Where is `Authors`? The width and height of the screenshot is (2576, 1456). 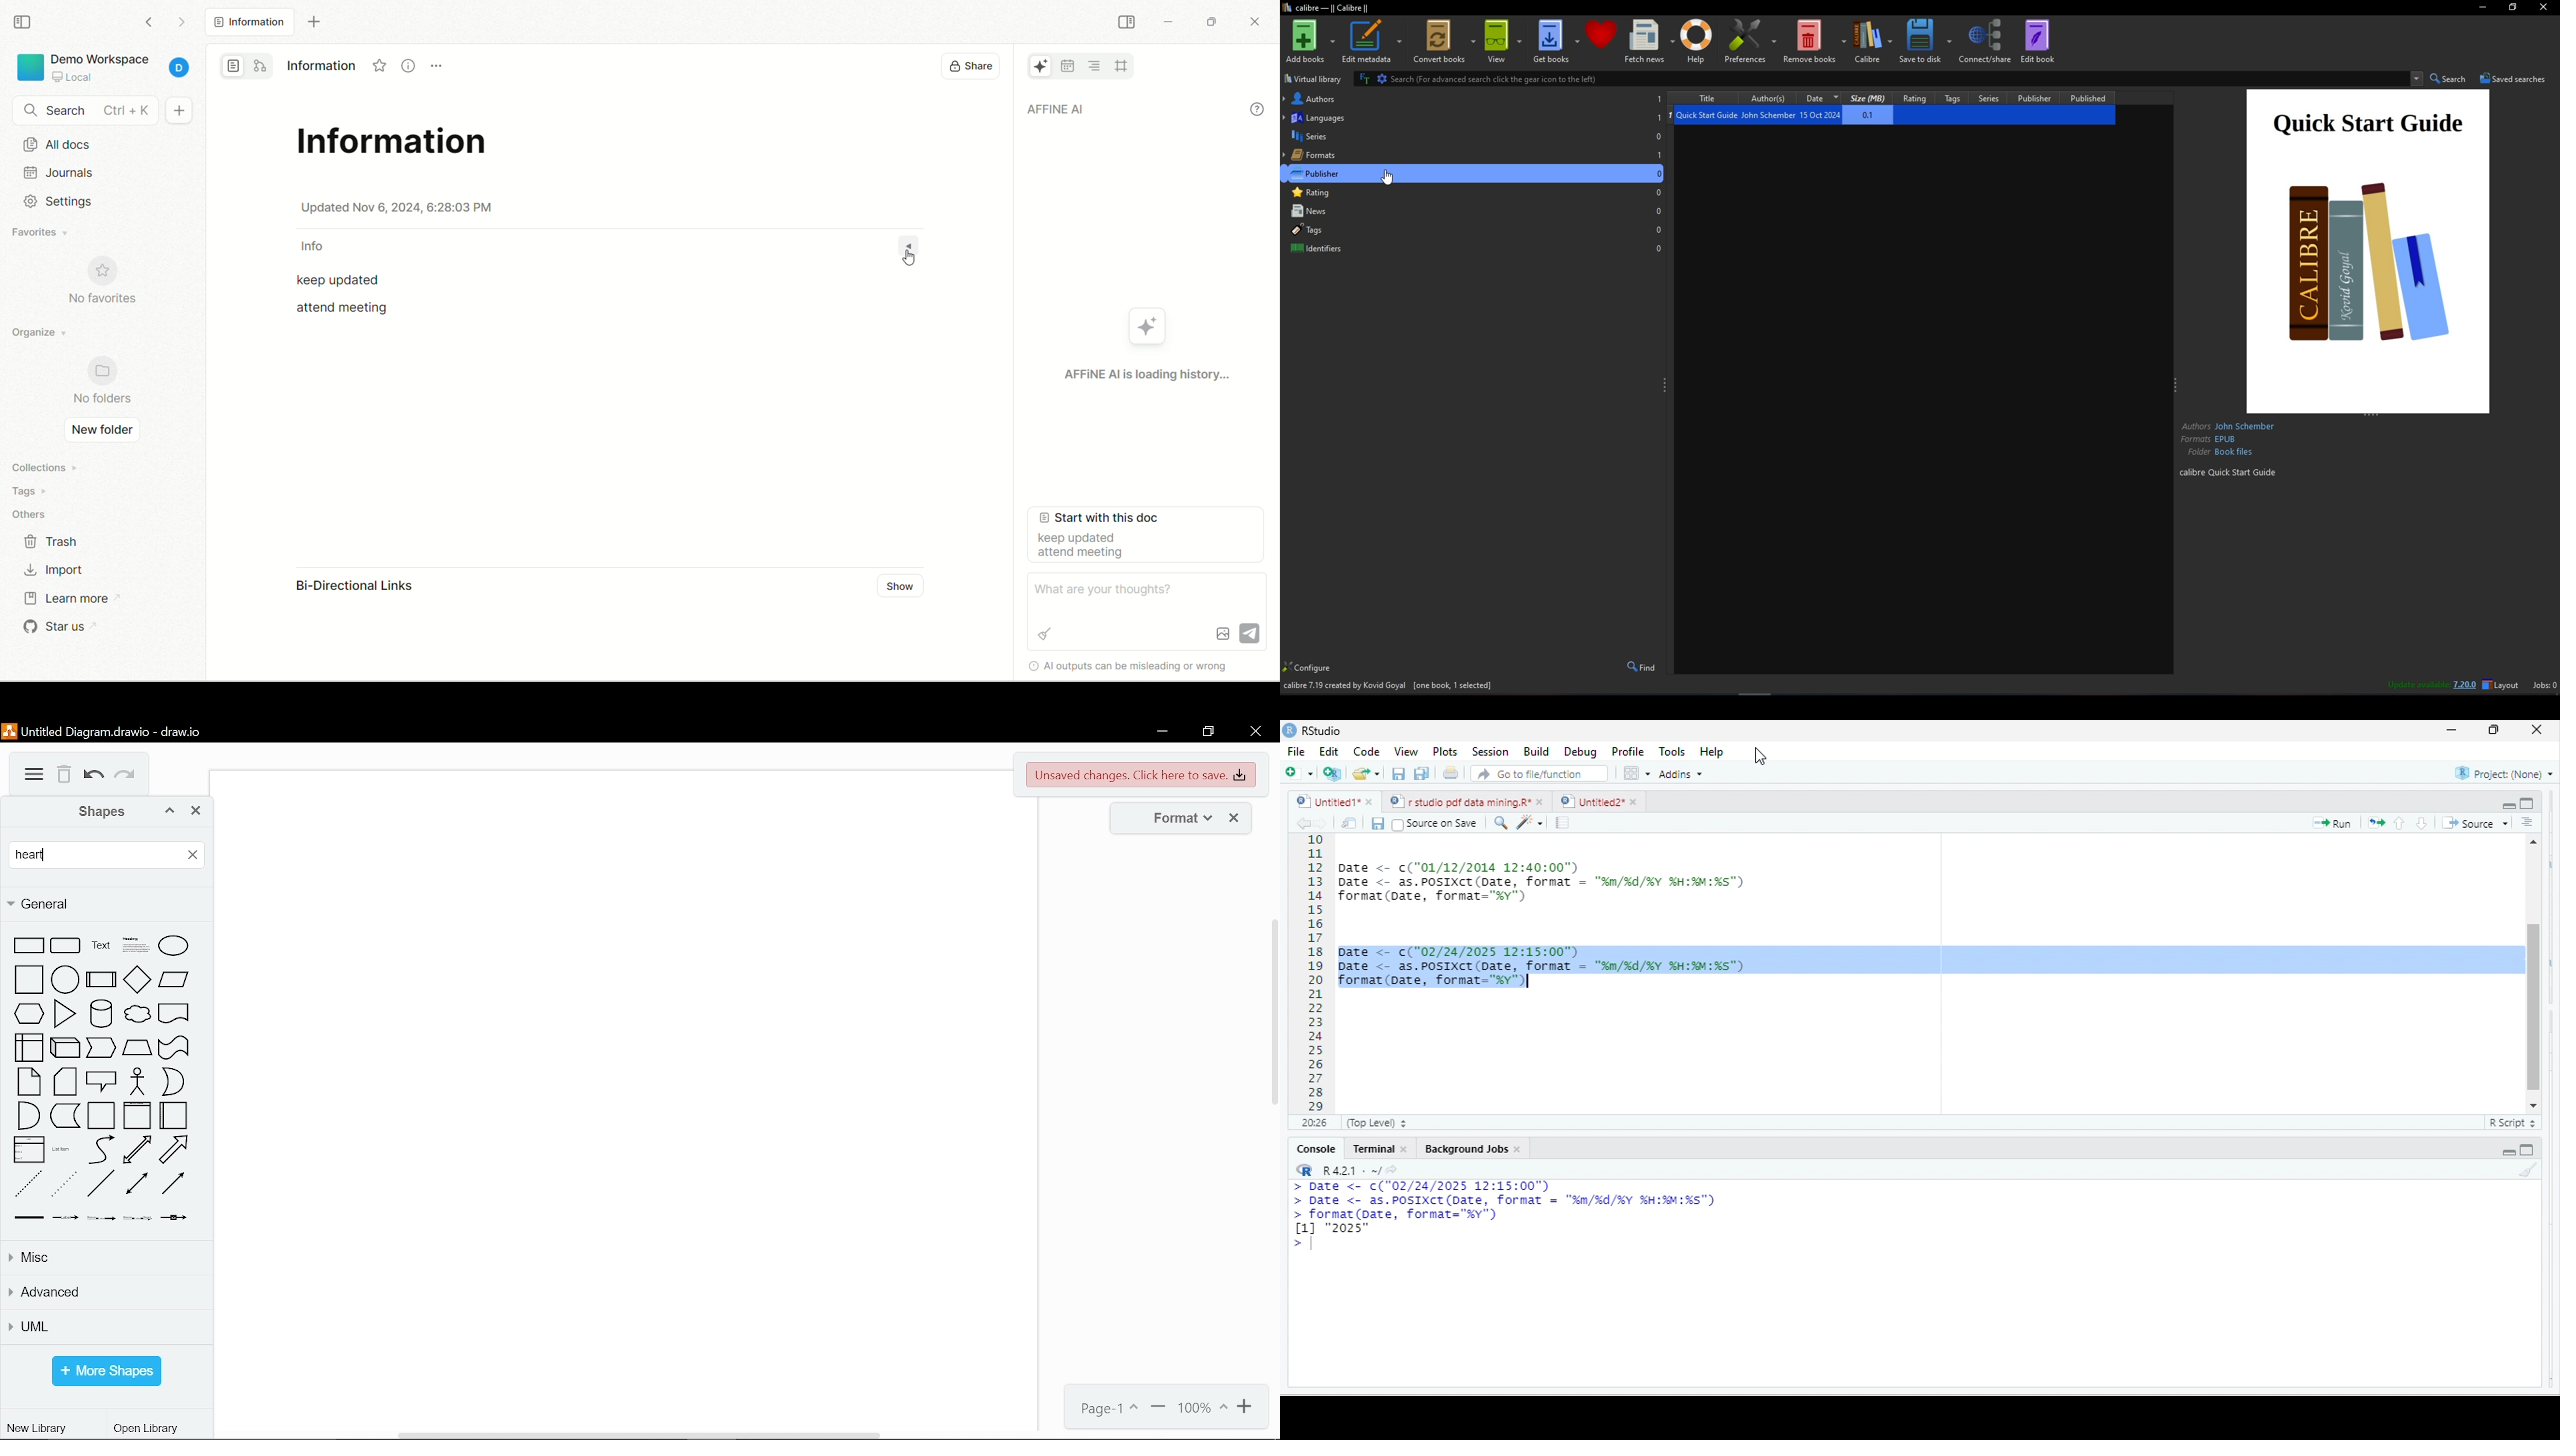
Authors is located at coordinates (1473, 98).